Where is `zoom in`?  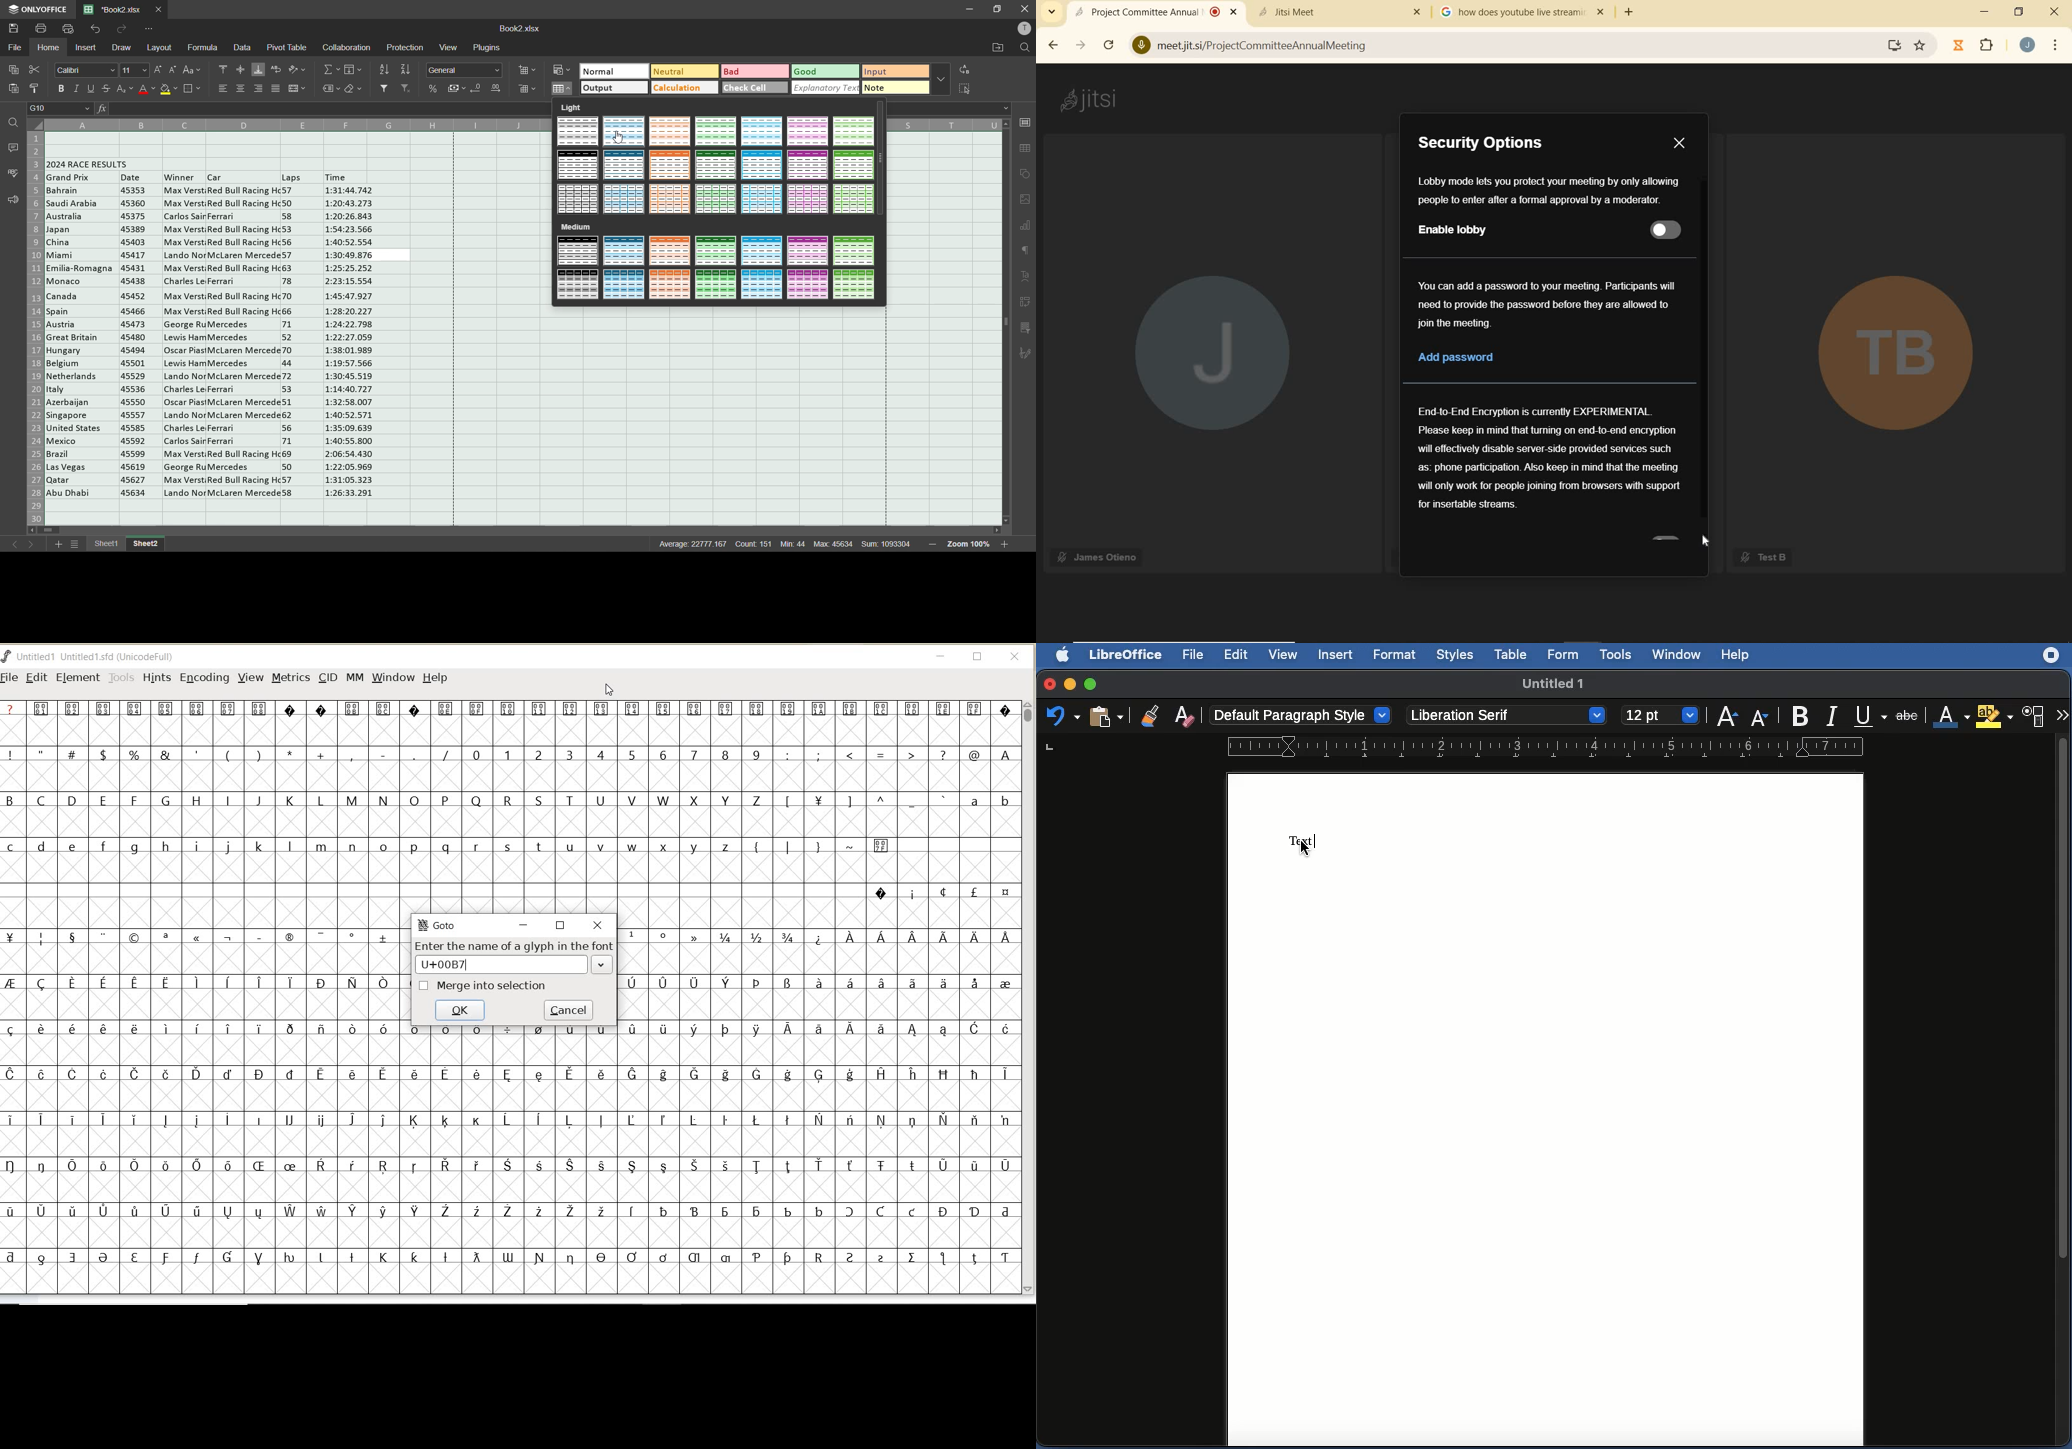
zoom in is located at coordinates (1004, 543).